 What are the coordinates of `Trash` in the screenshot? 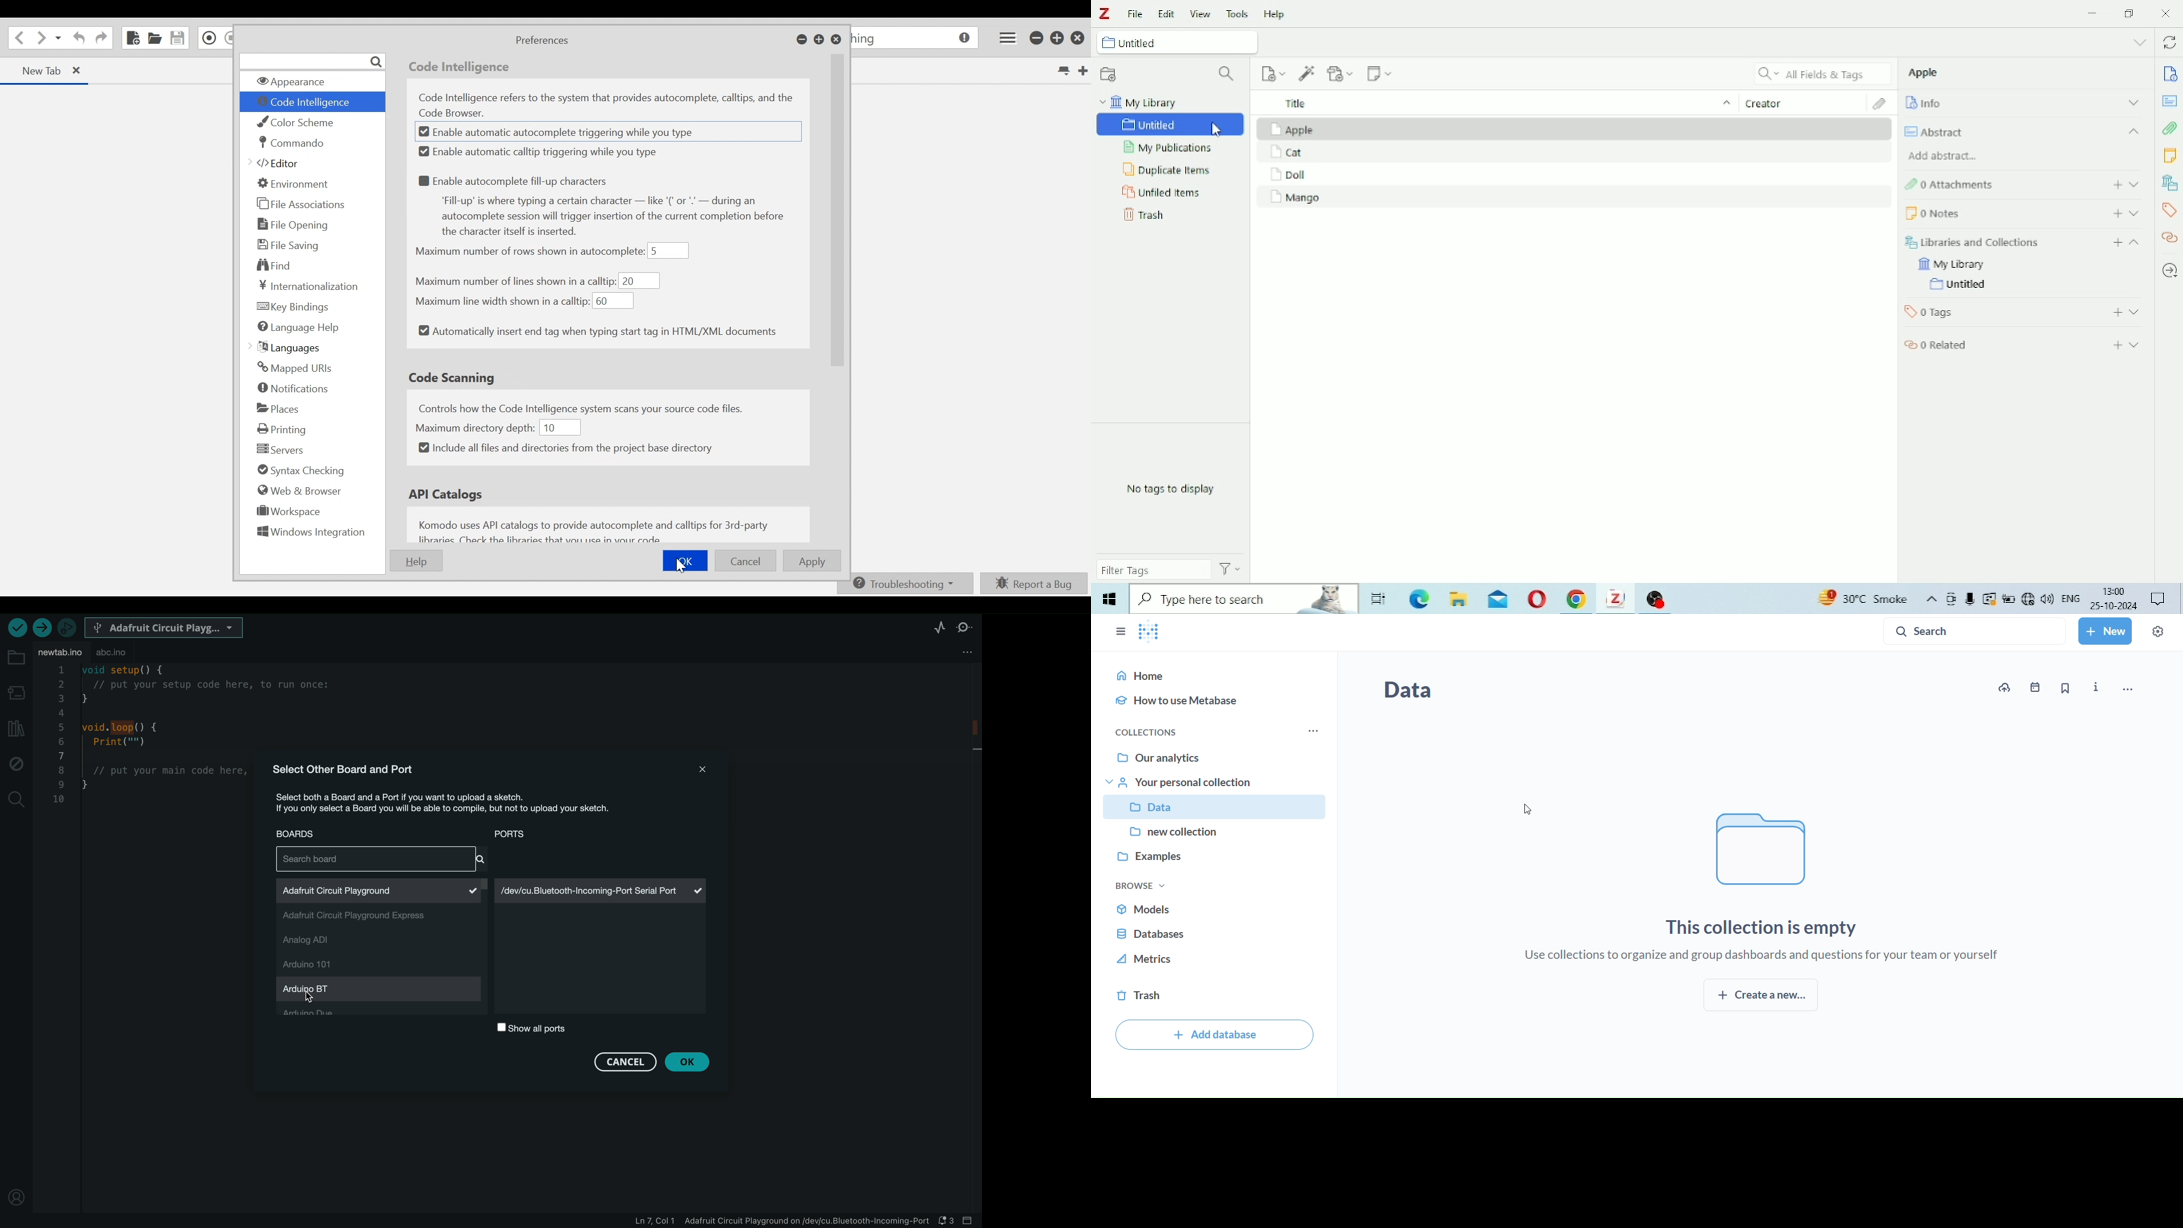 It's located at (1144, 214).